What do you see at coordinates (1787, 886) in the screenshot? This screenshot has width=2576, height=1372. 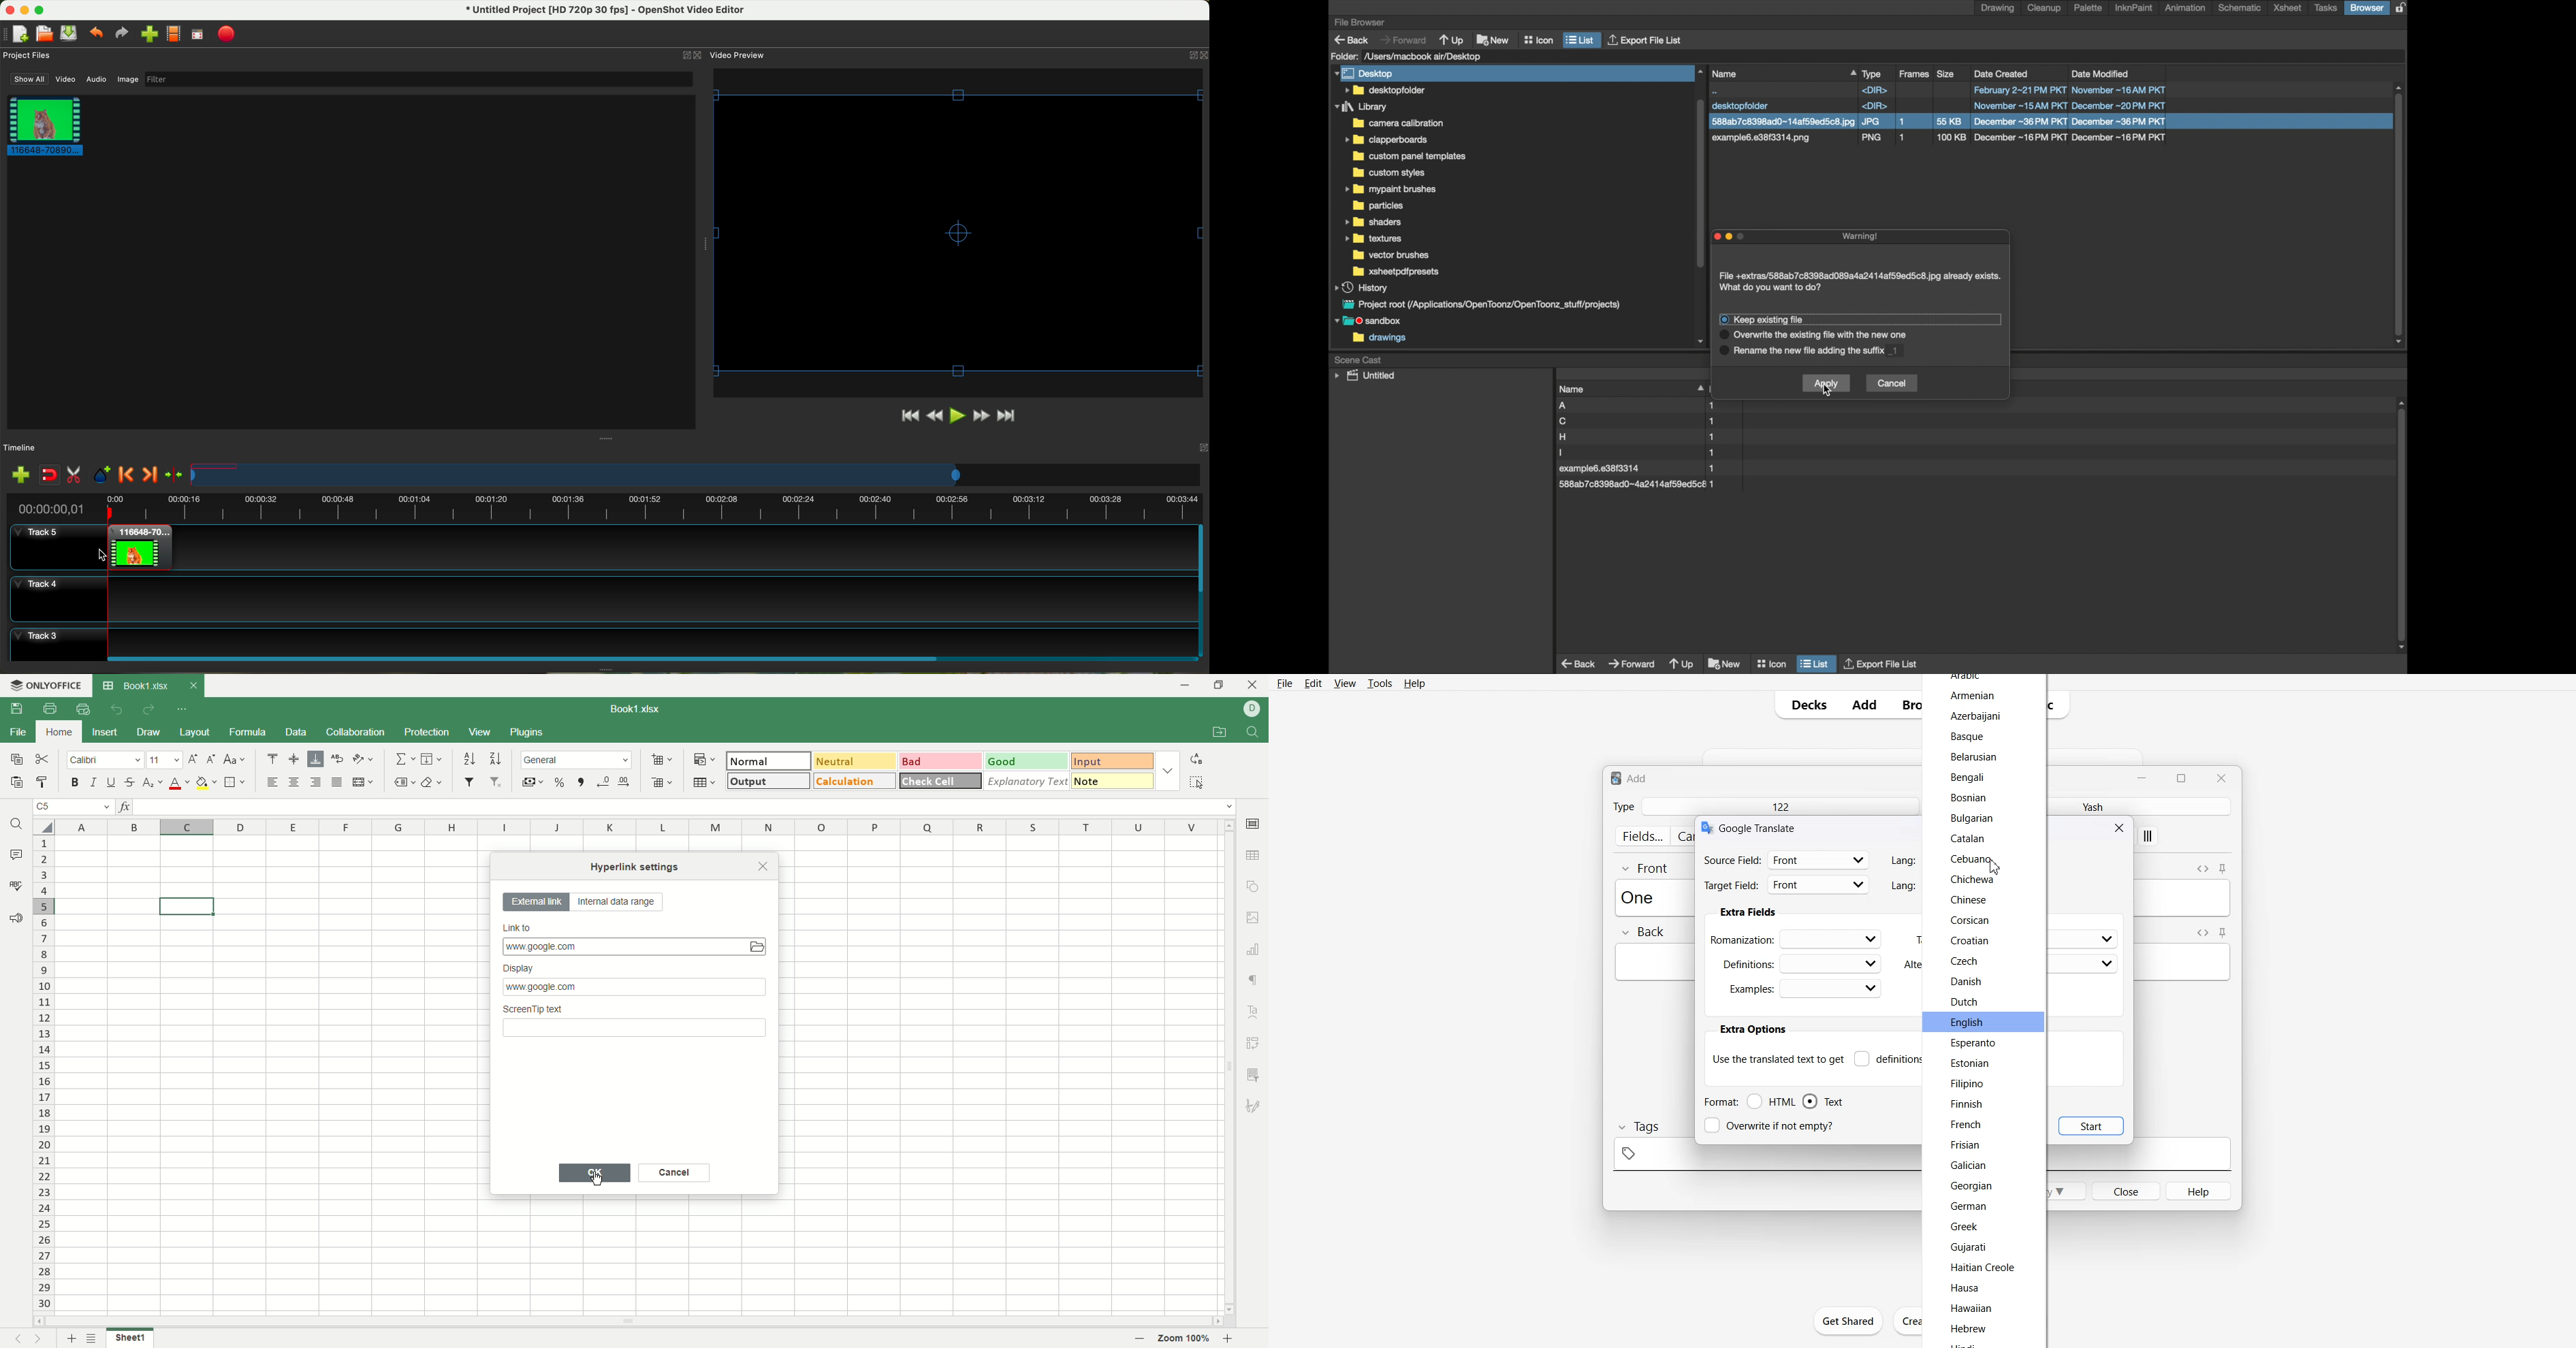 I see `Target Field` at bounding box center [1787, 886].